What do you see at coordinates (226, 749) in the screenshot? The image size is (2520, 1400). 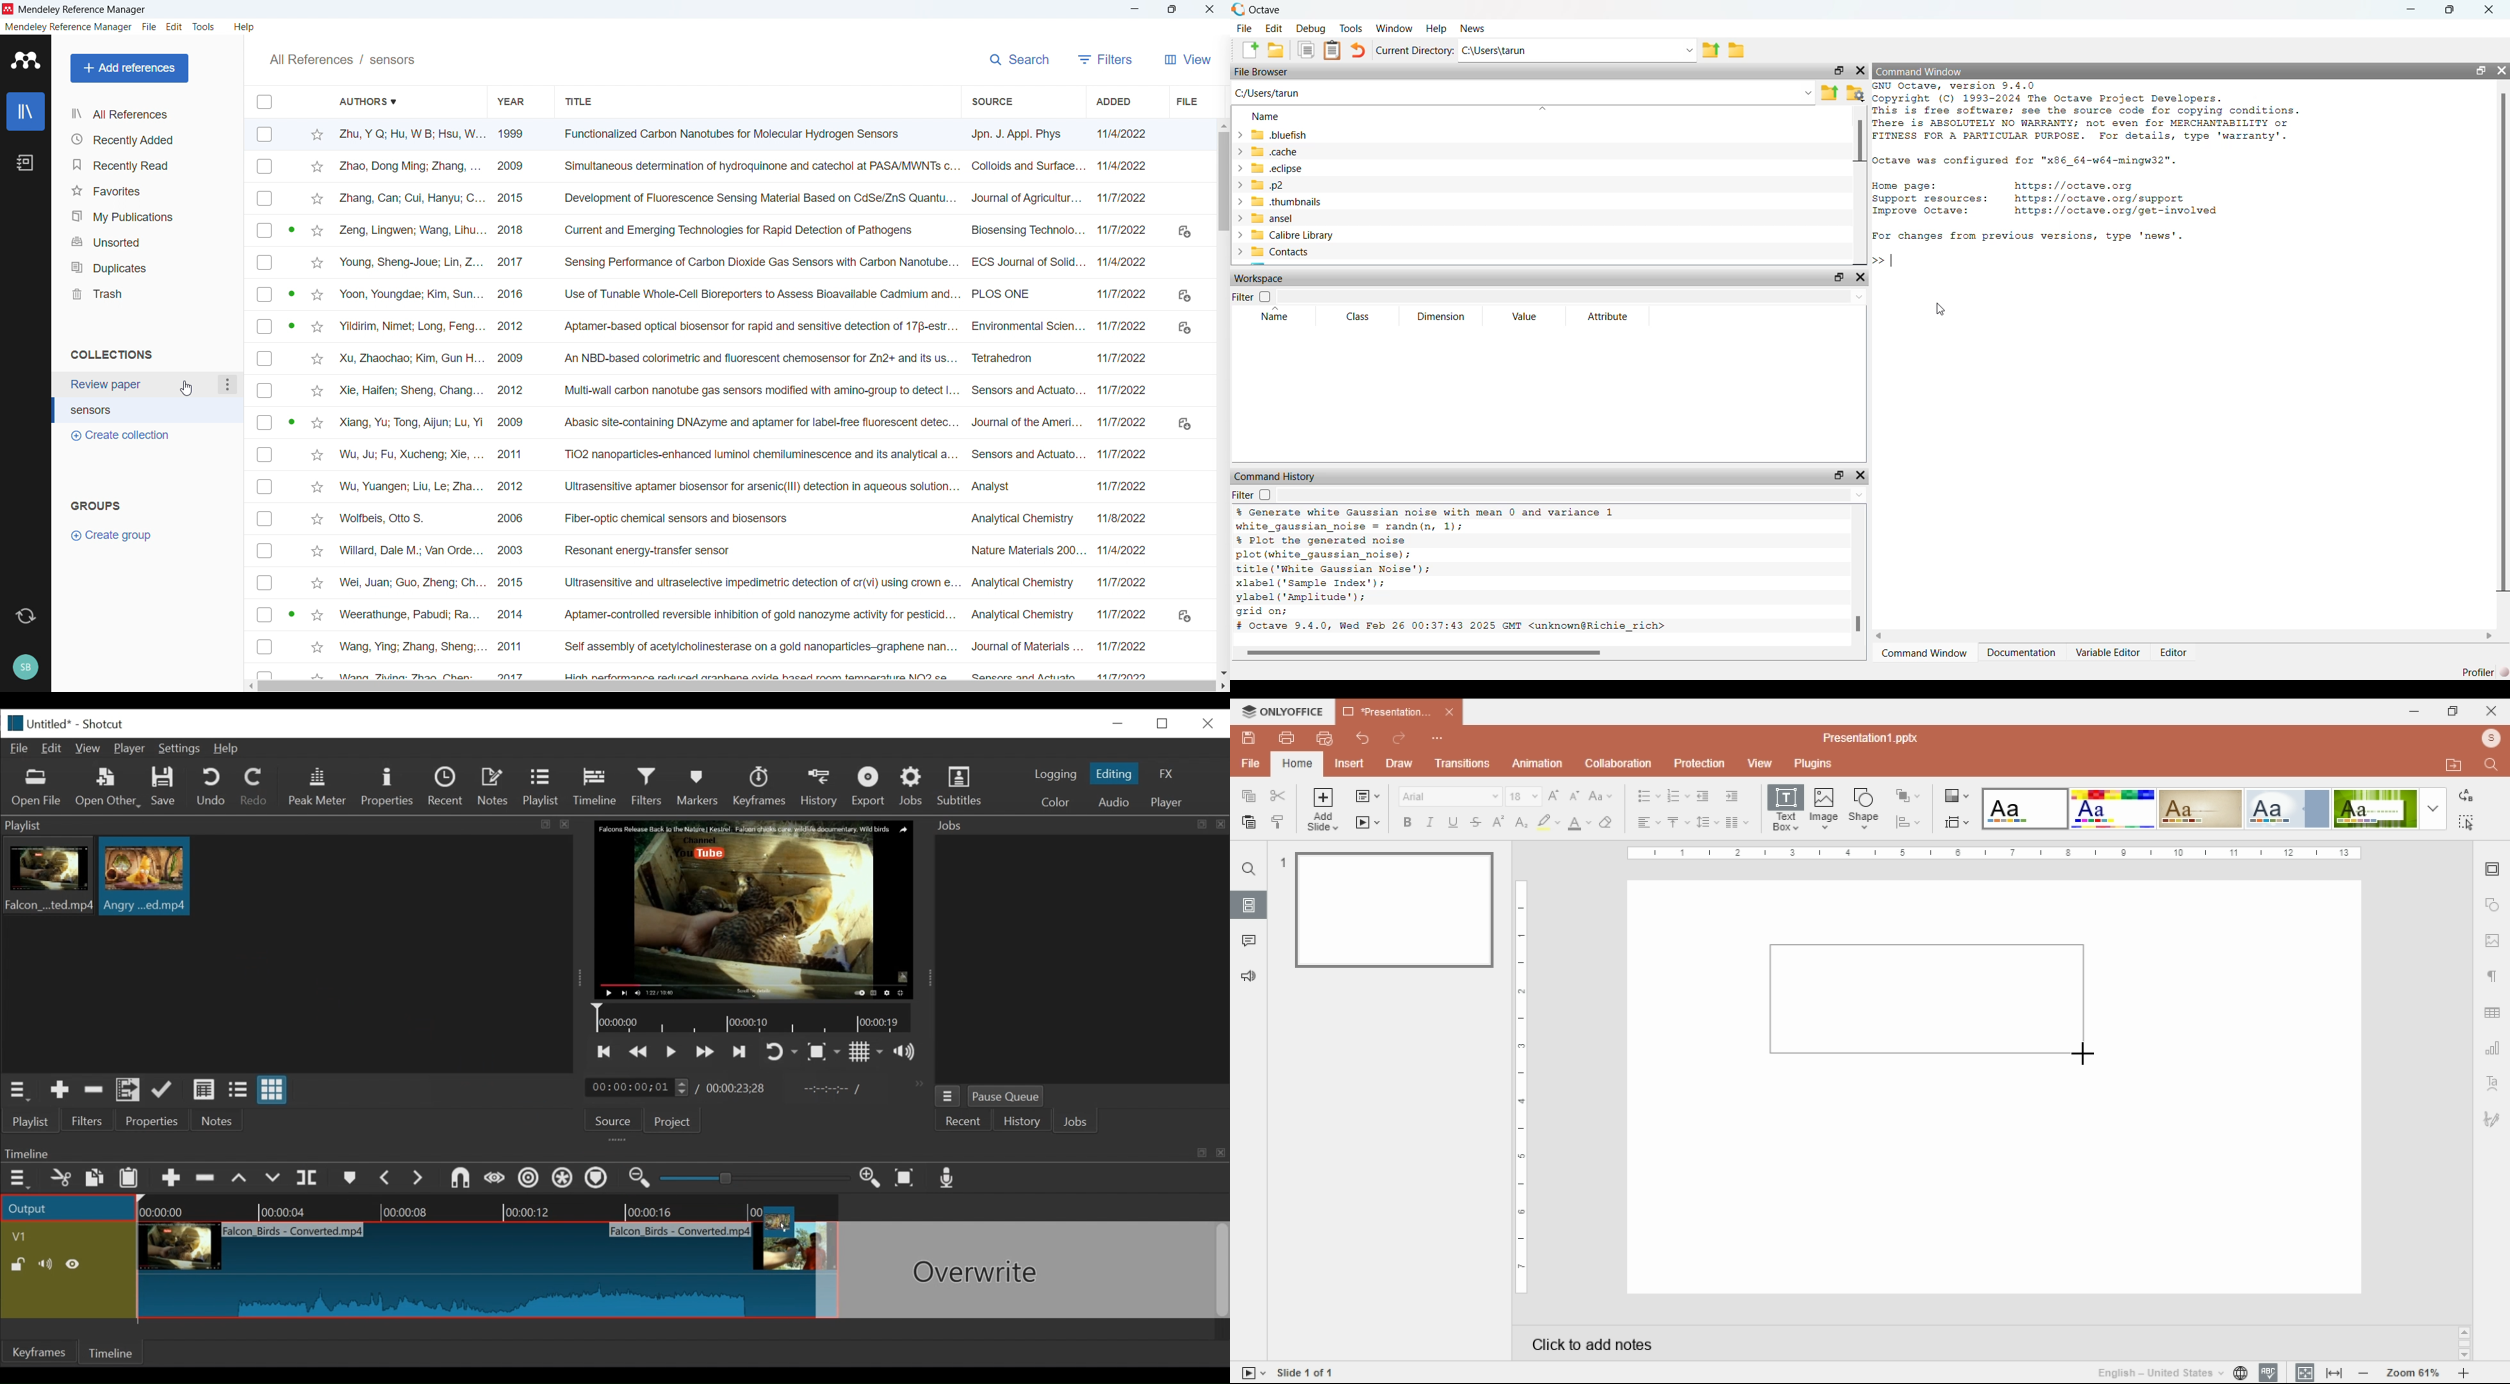 I see `Help` at bounding box center [226, 749].